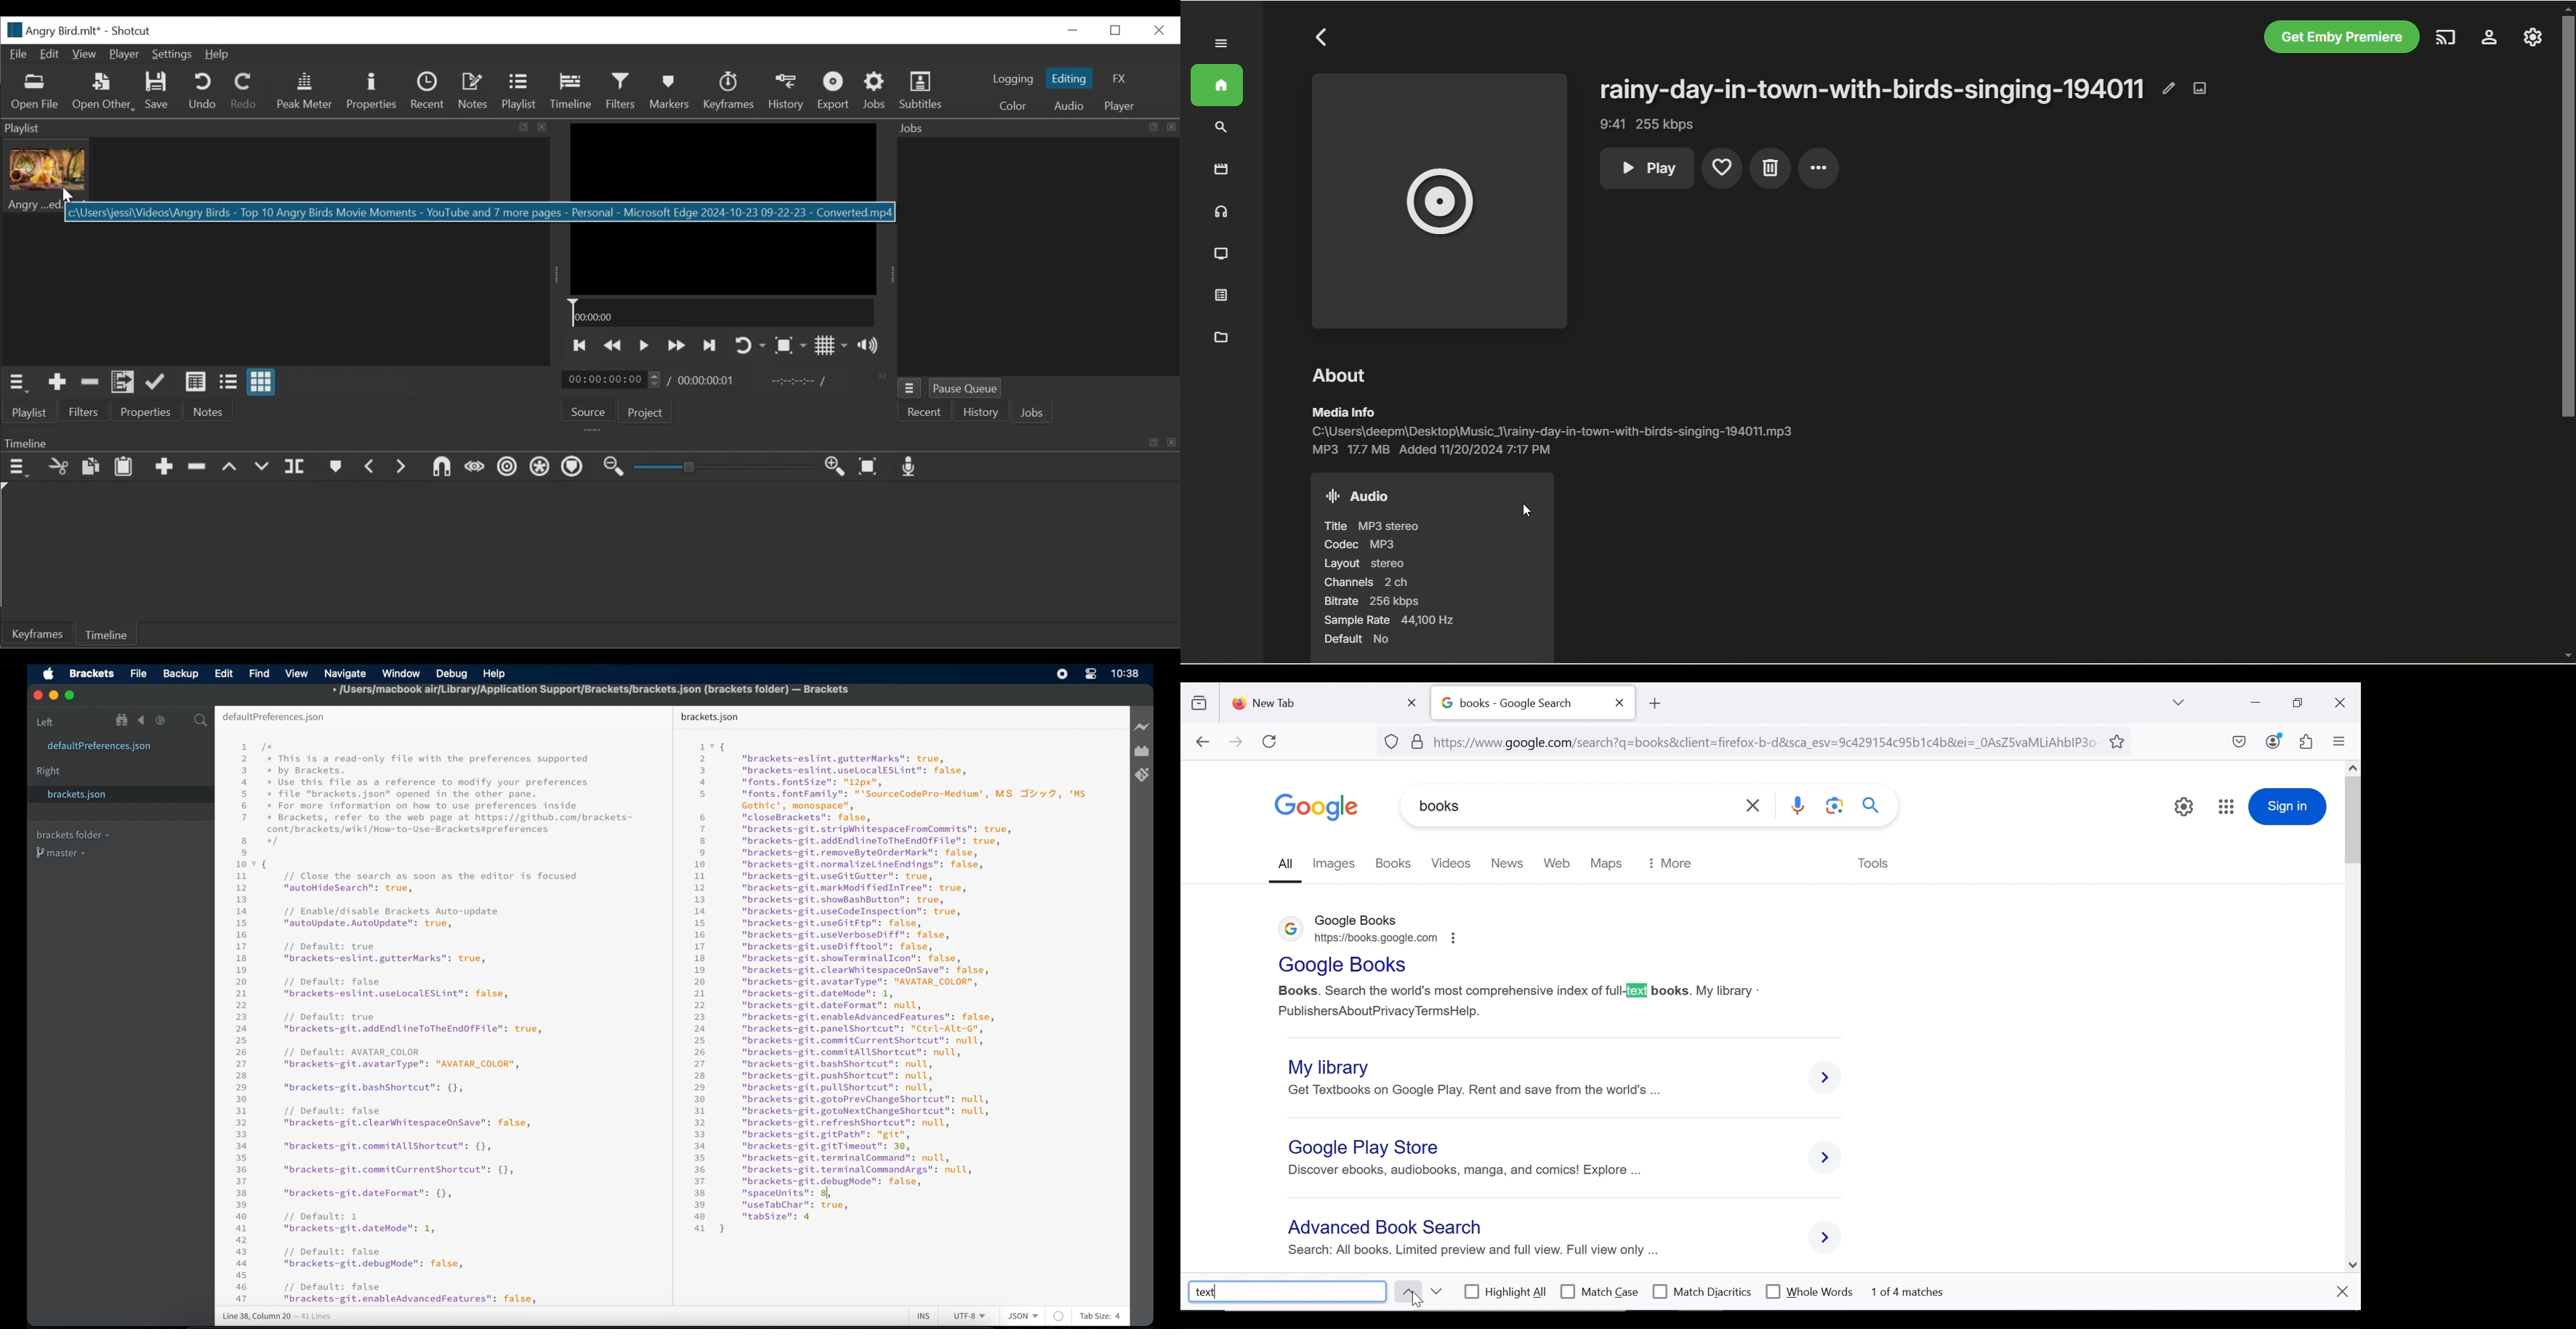 The image size is (2576, 1344). I want to click on find, so click(260, 673).